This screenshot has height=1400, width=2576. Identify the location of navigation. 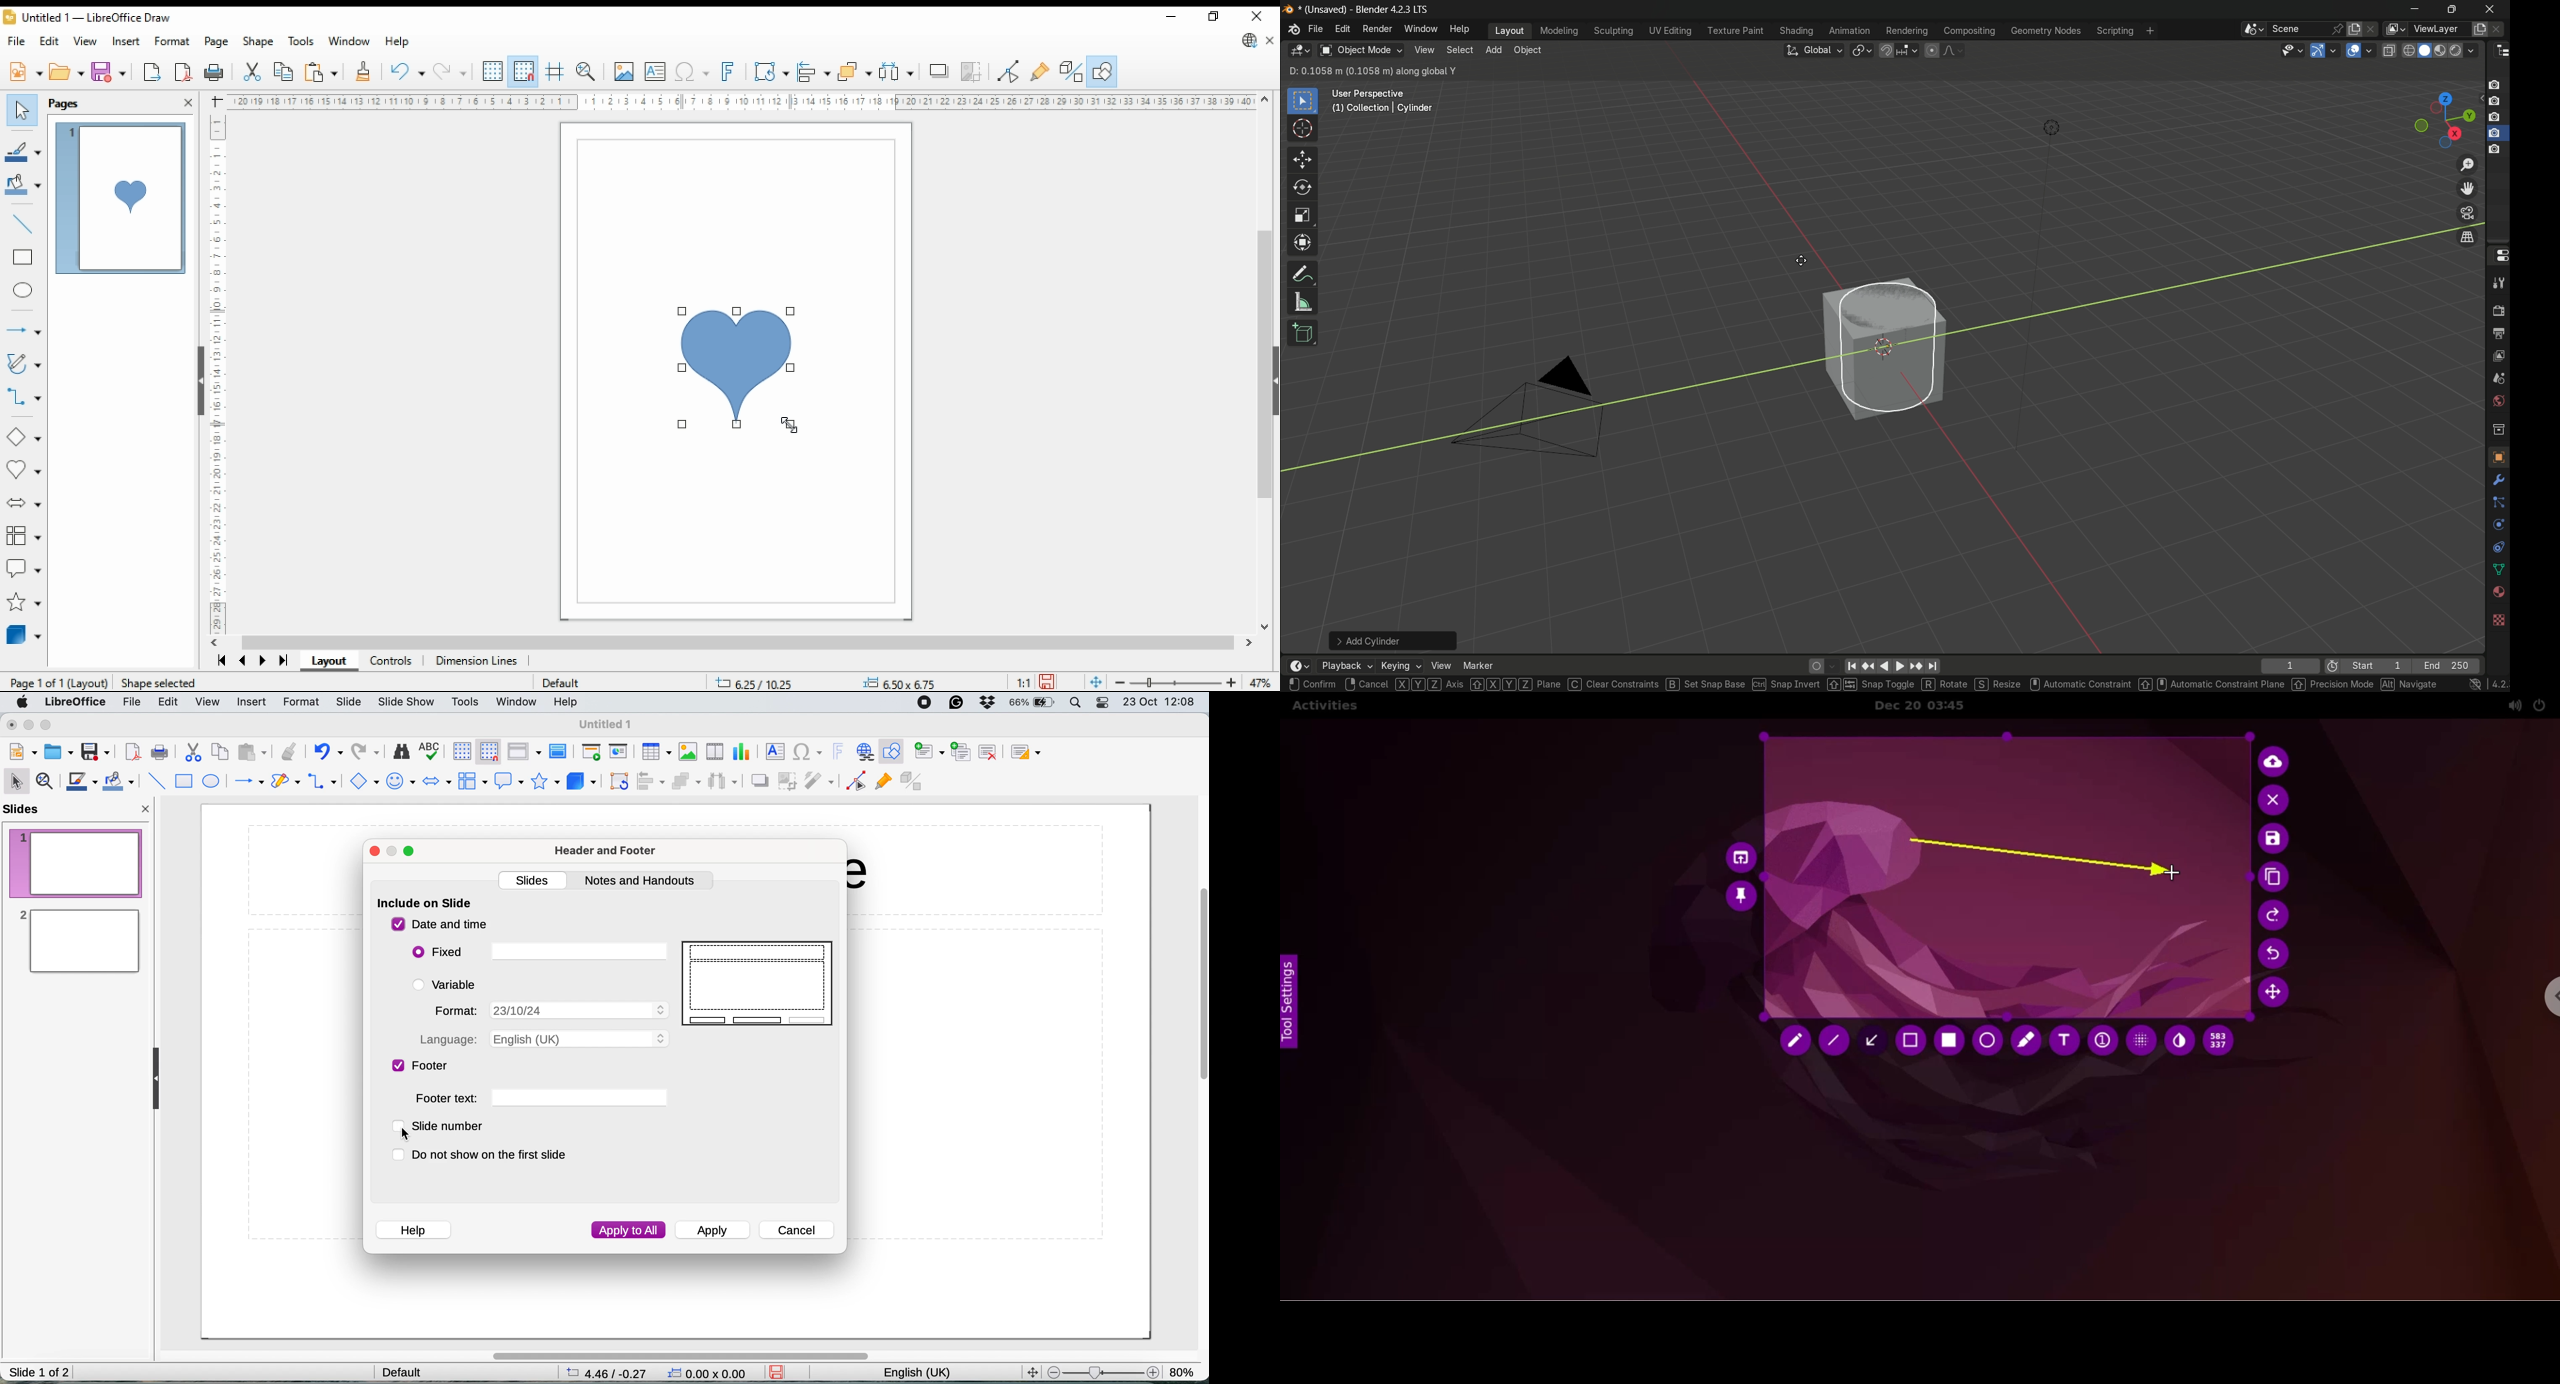
(2409, 684).